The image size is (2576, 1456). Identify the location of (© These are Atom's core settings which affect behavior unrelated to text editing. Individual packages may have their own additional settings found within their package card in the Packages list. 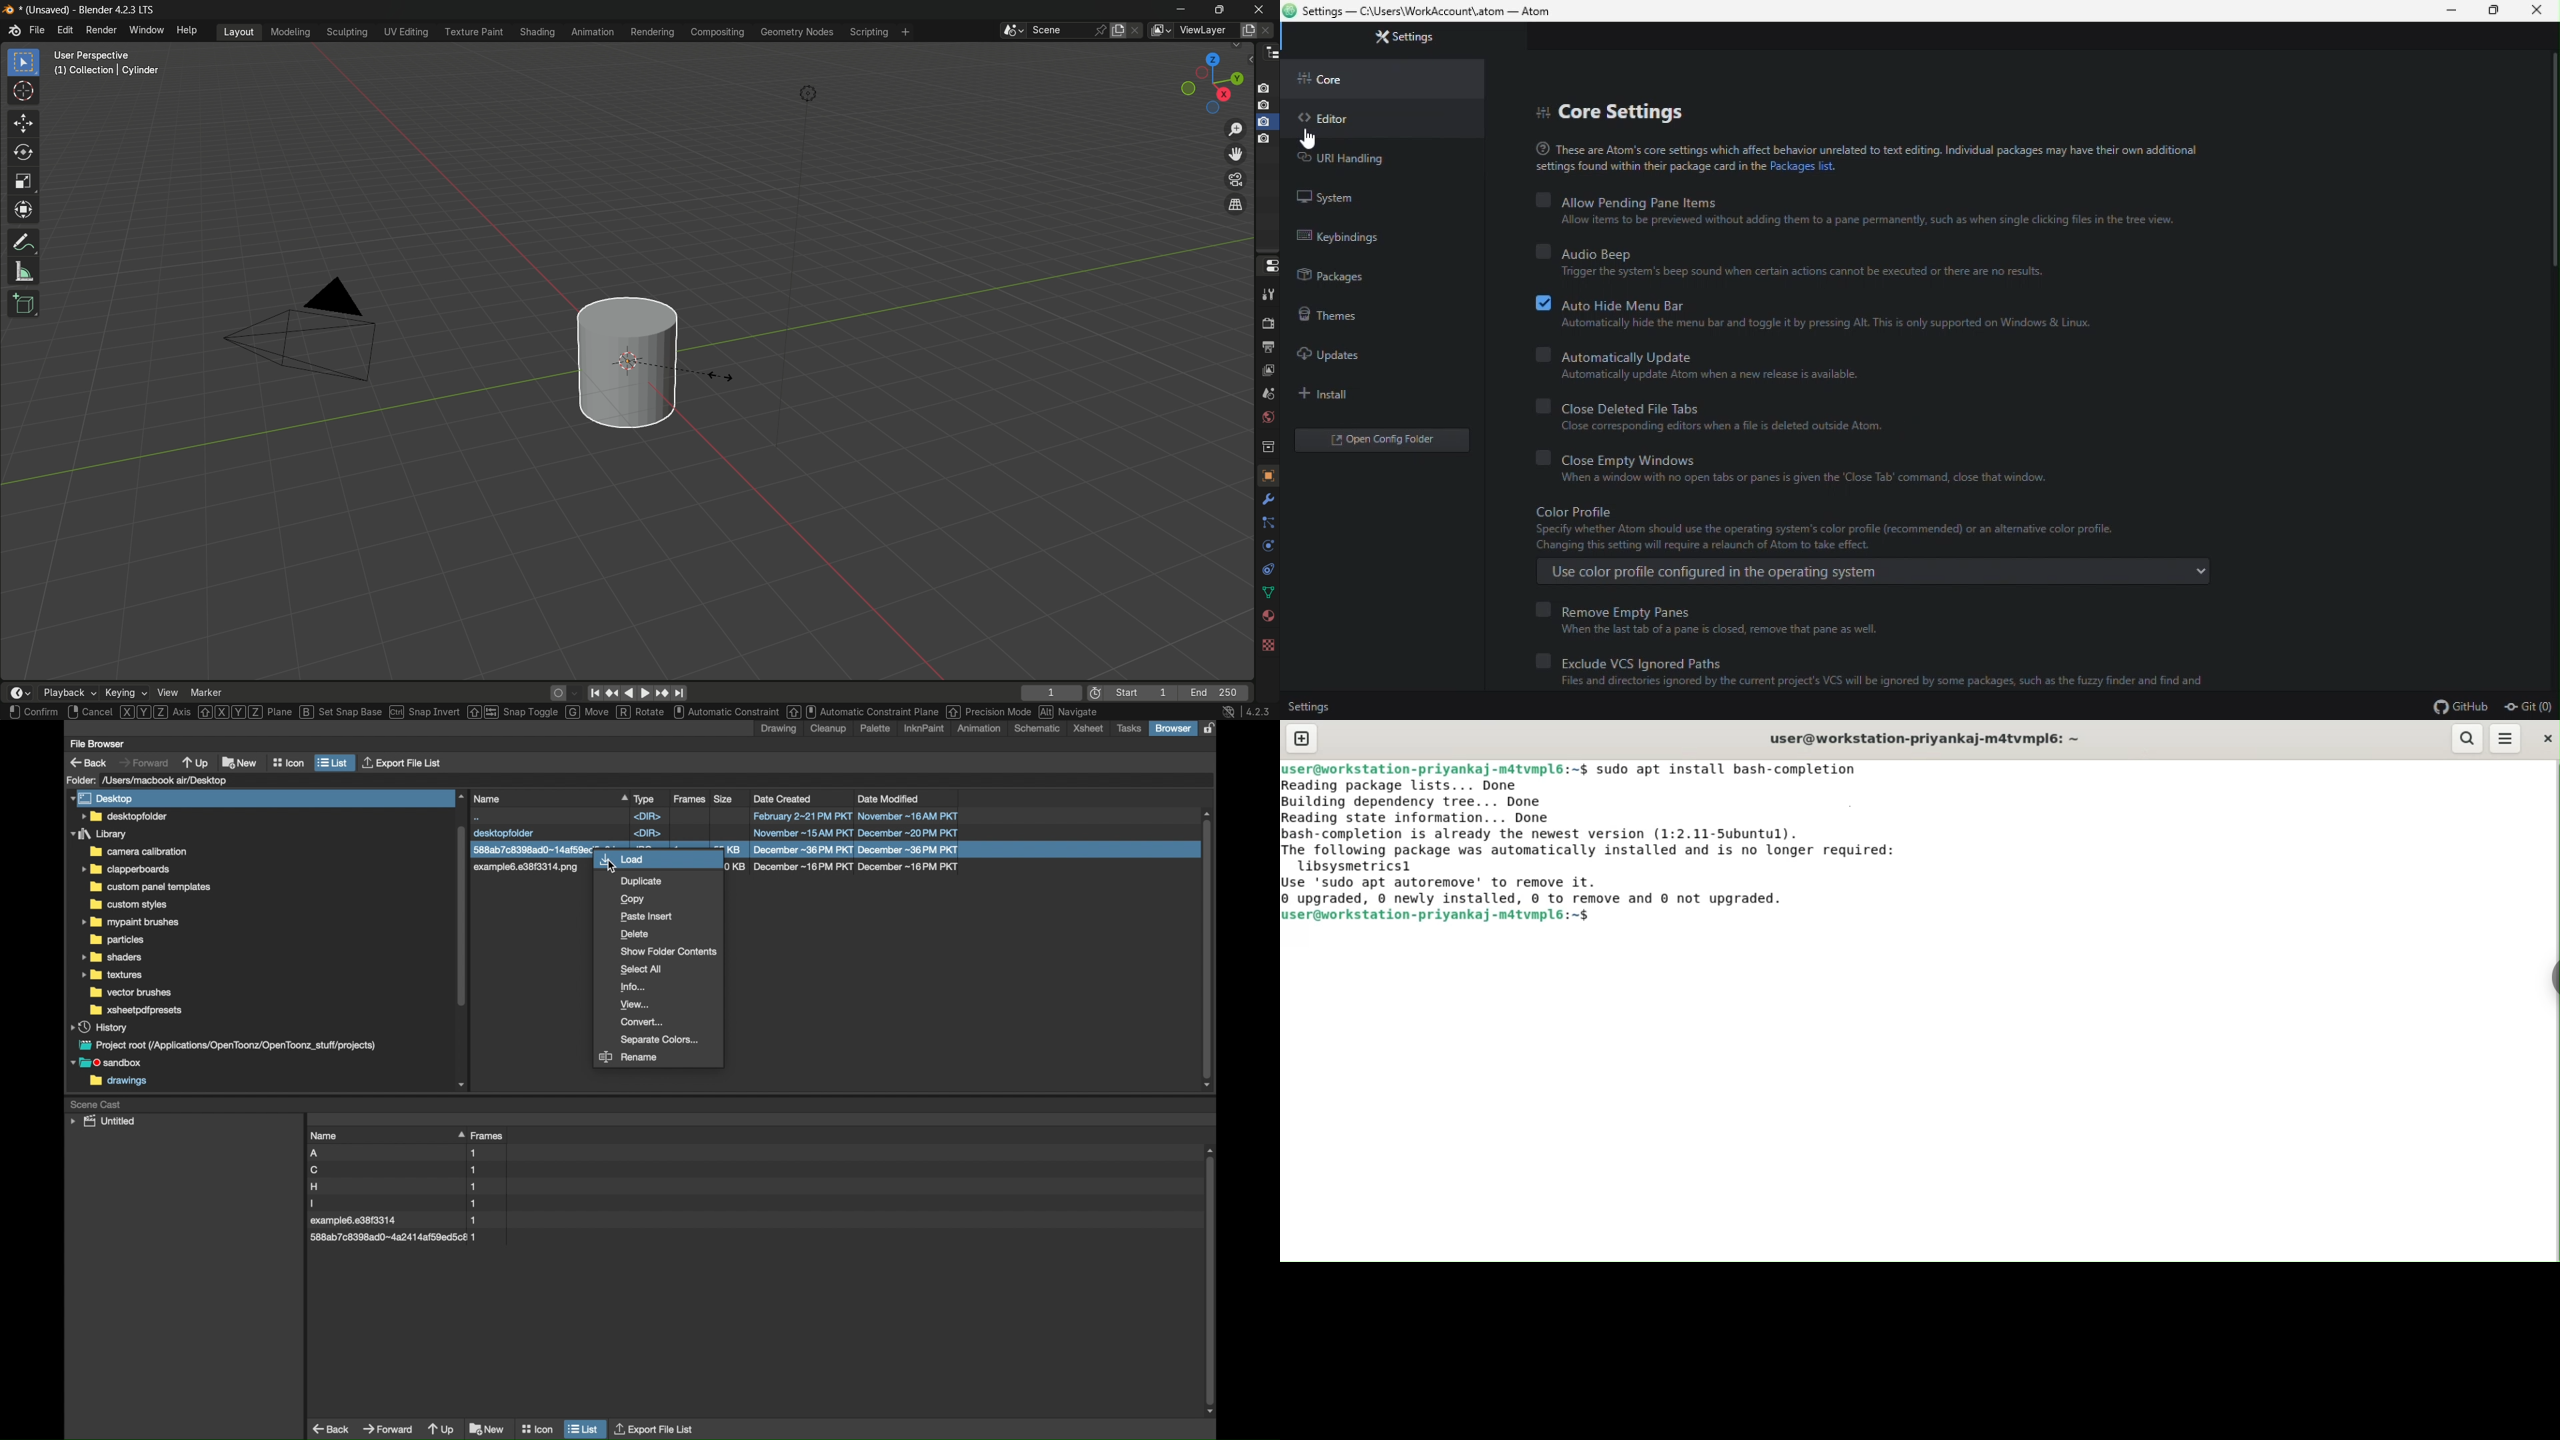
(1856, 157).